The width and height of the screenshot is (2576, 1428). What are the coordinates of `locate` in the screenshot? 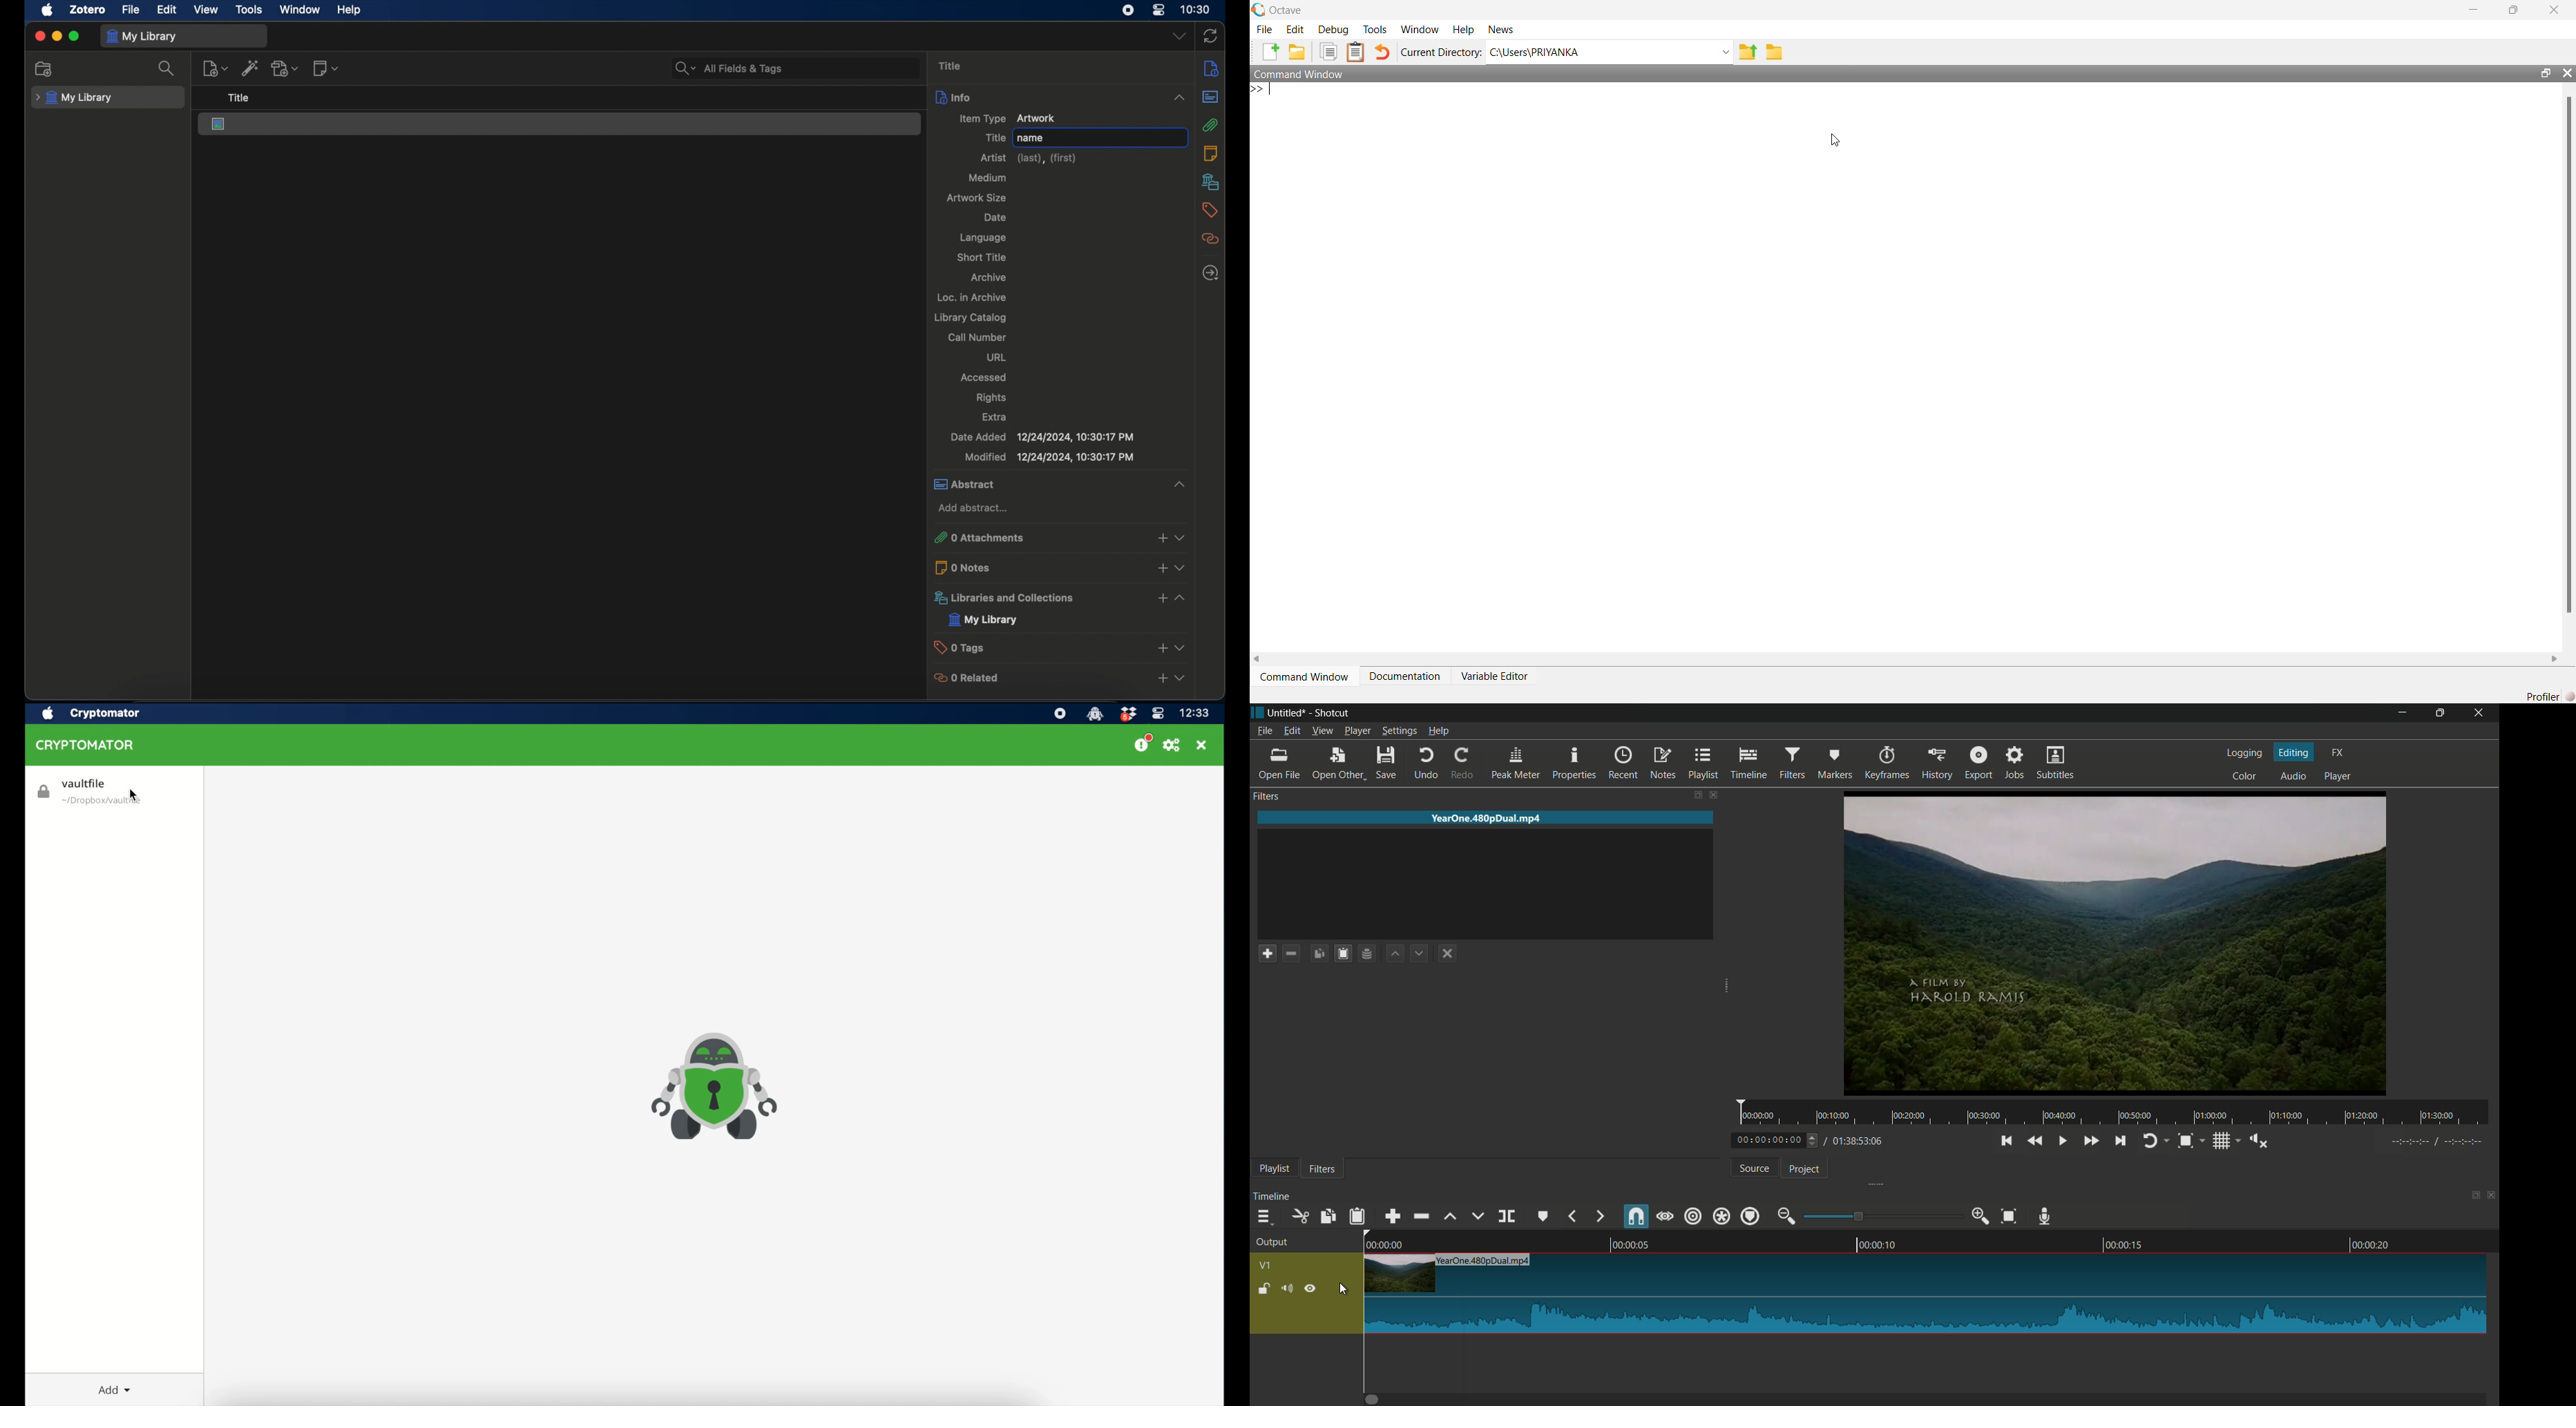 It's located at (1212, 274).